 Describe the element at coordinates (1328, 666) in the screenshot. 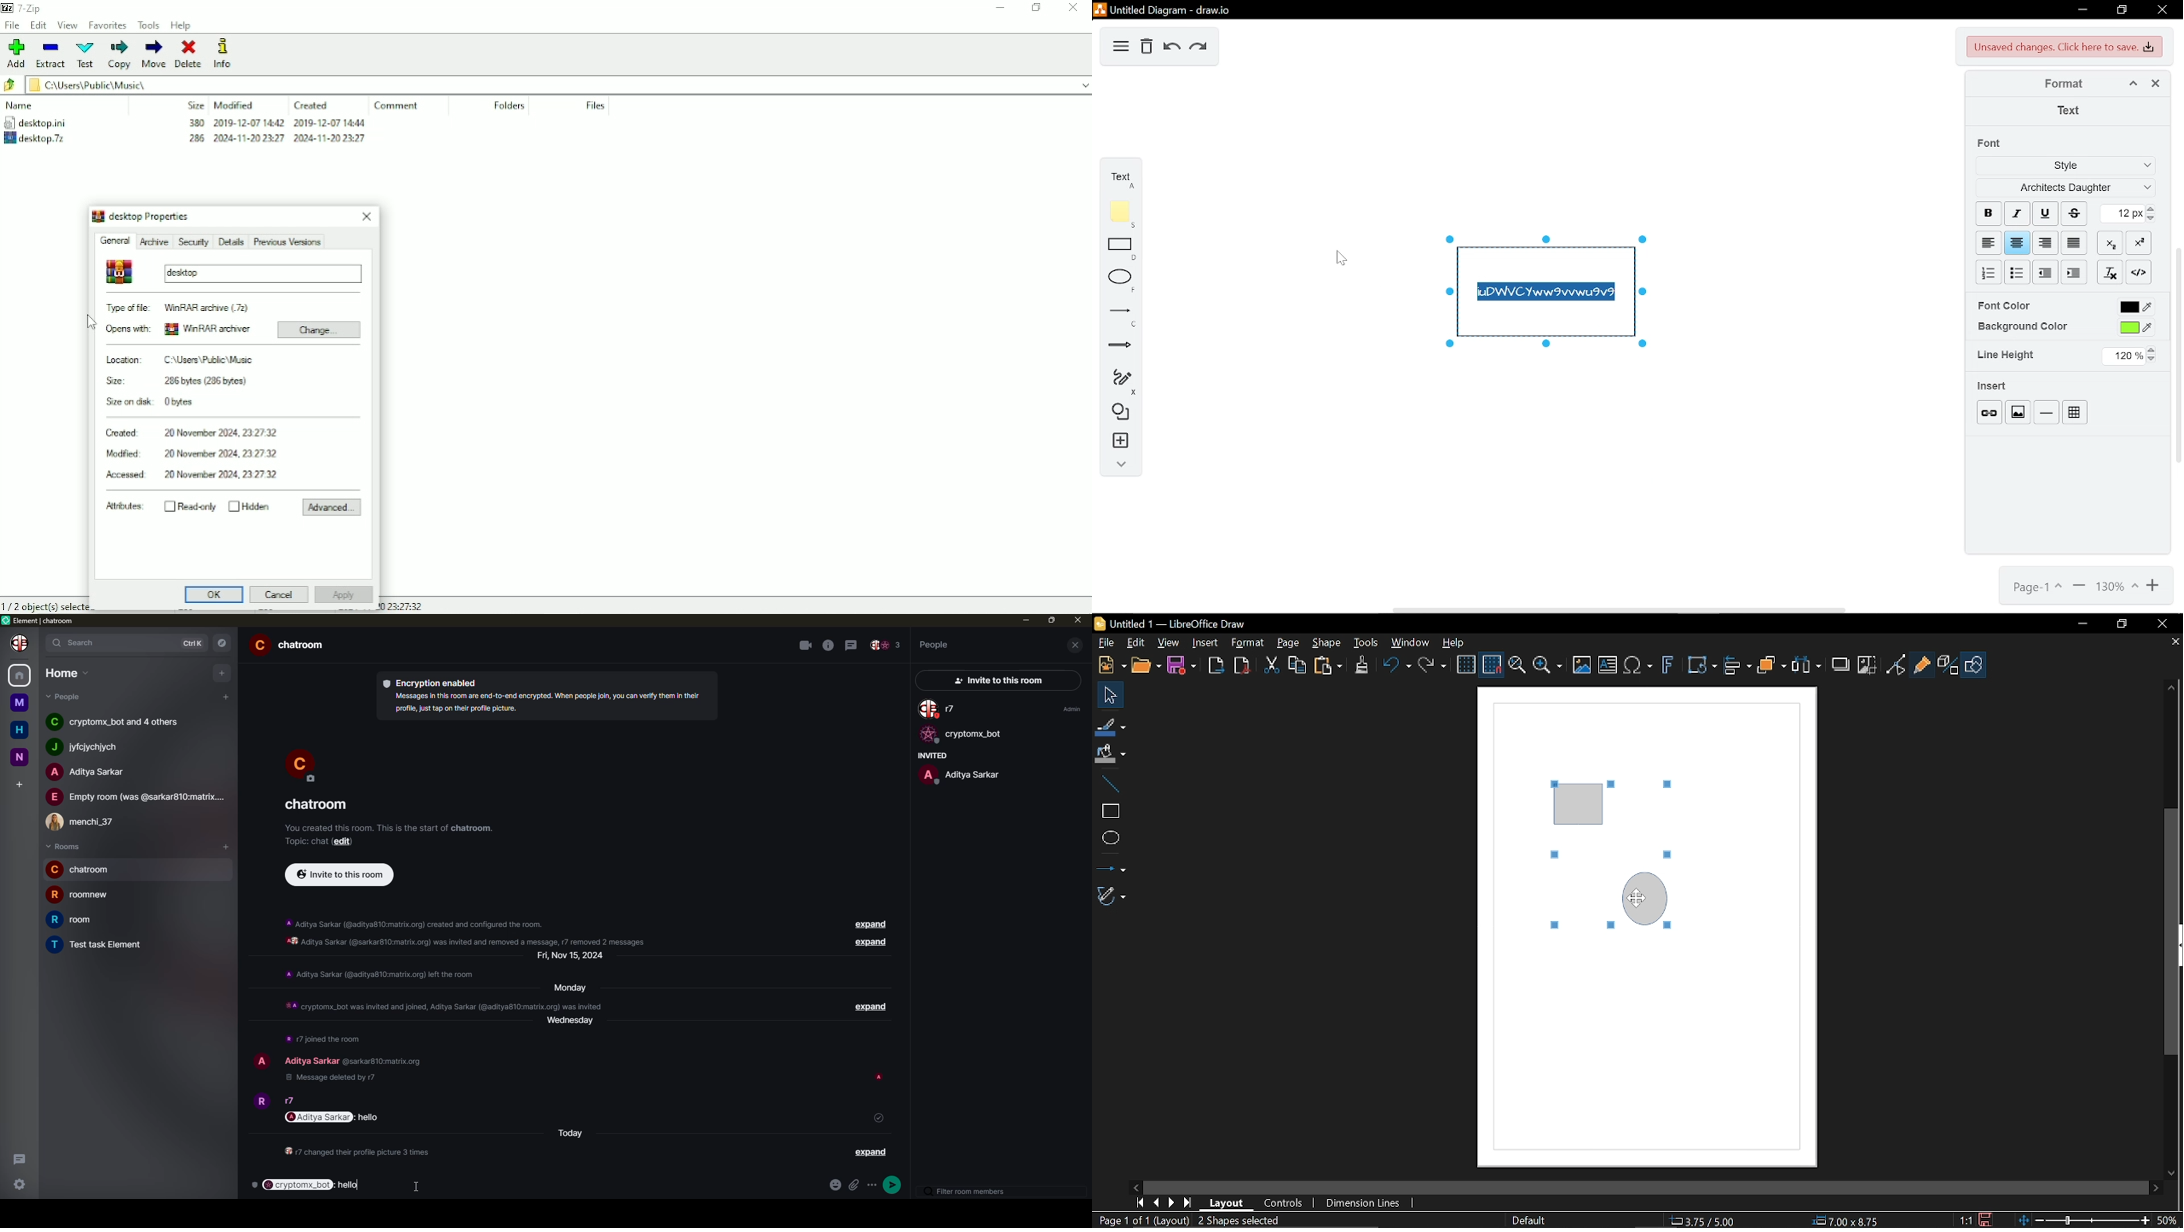

I see `Paste` at that location.